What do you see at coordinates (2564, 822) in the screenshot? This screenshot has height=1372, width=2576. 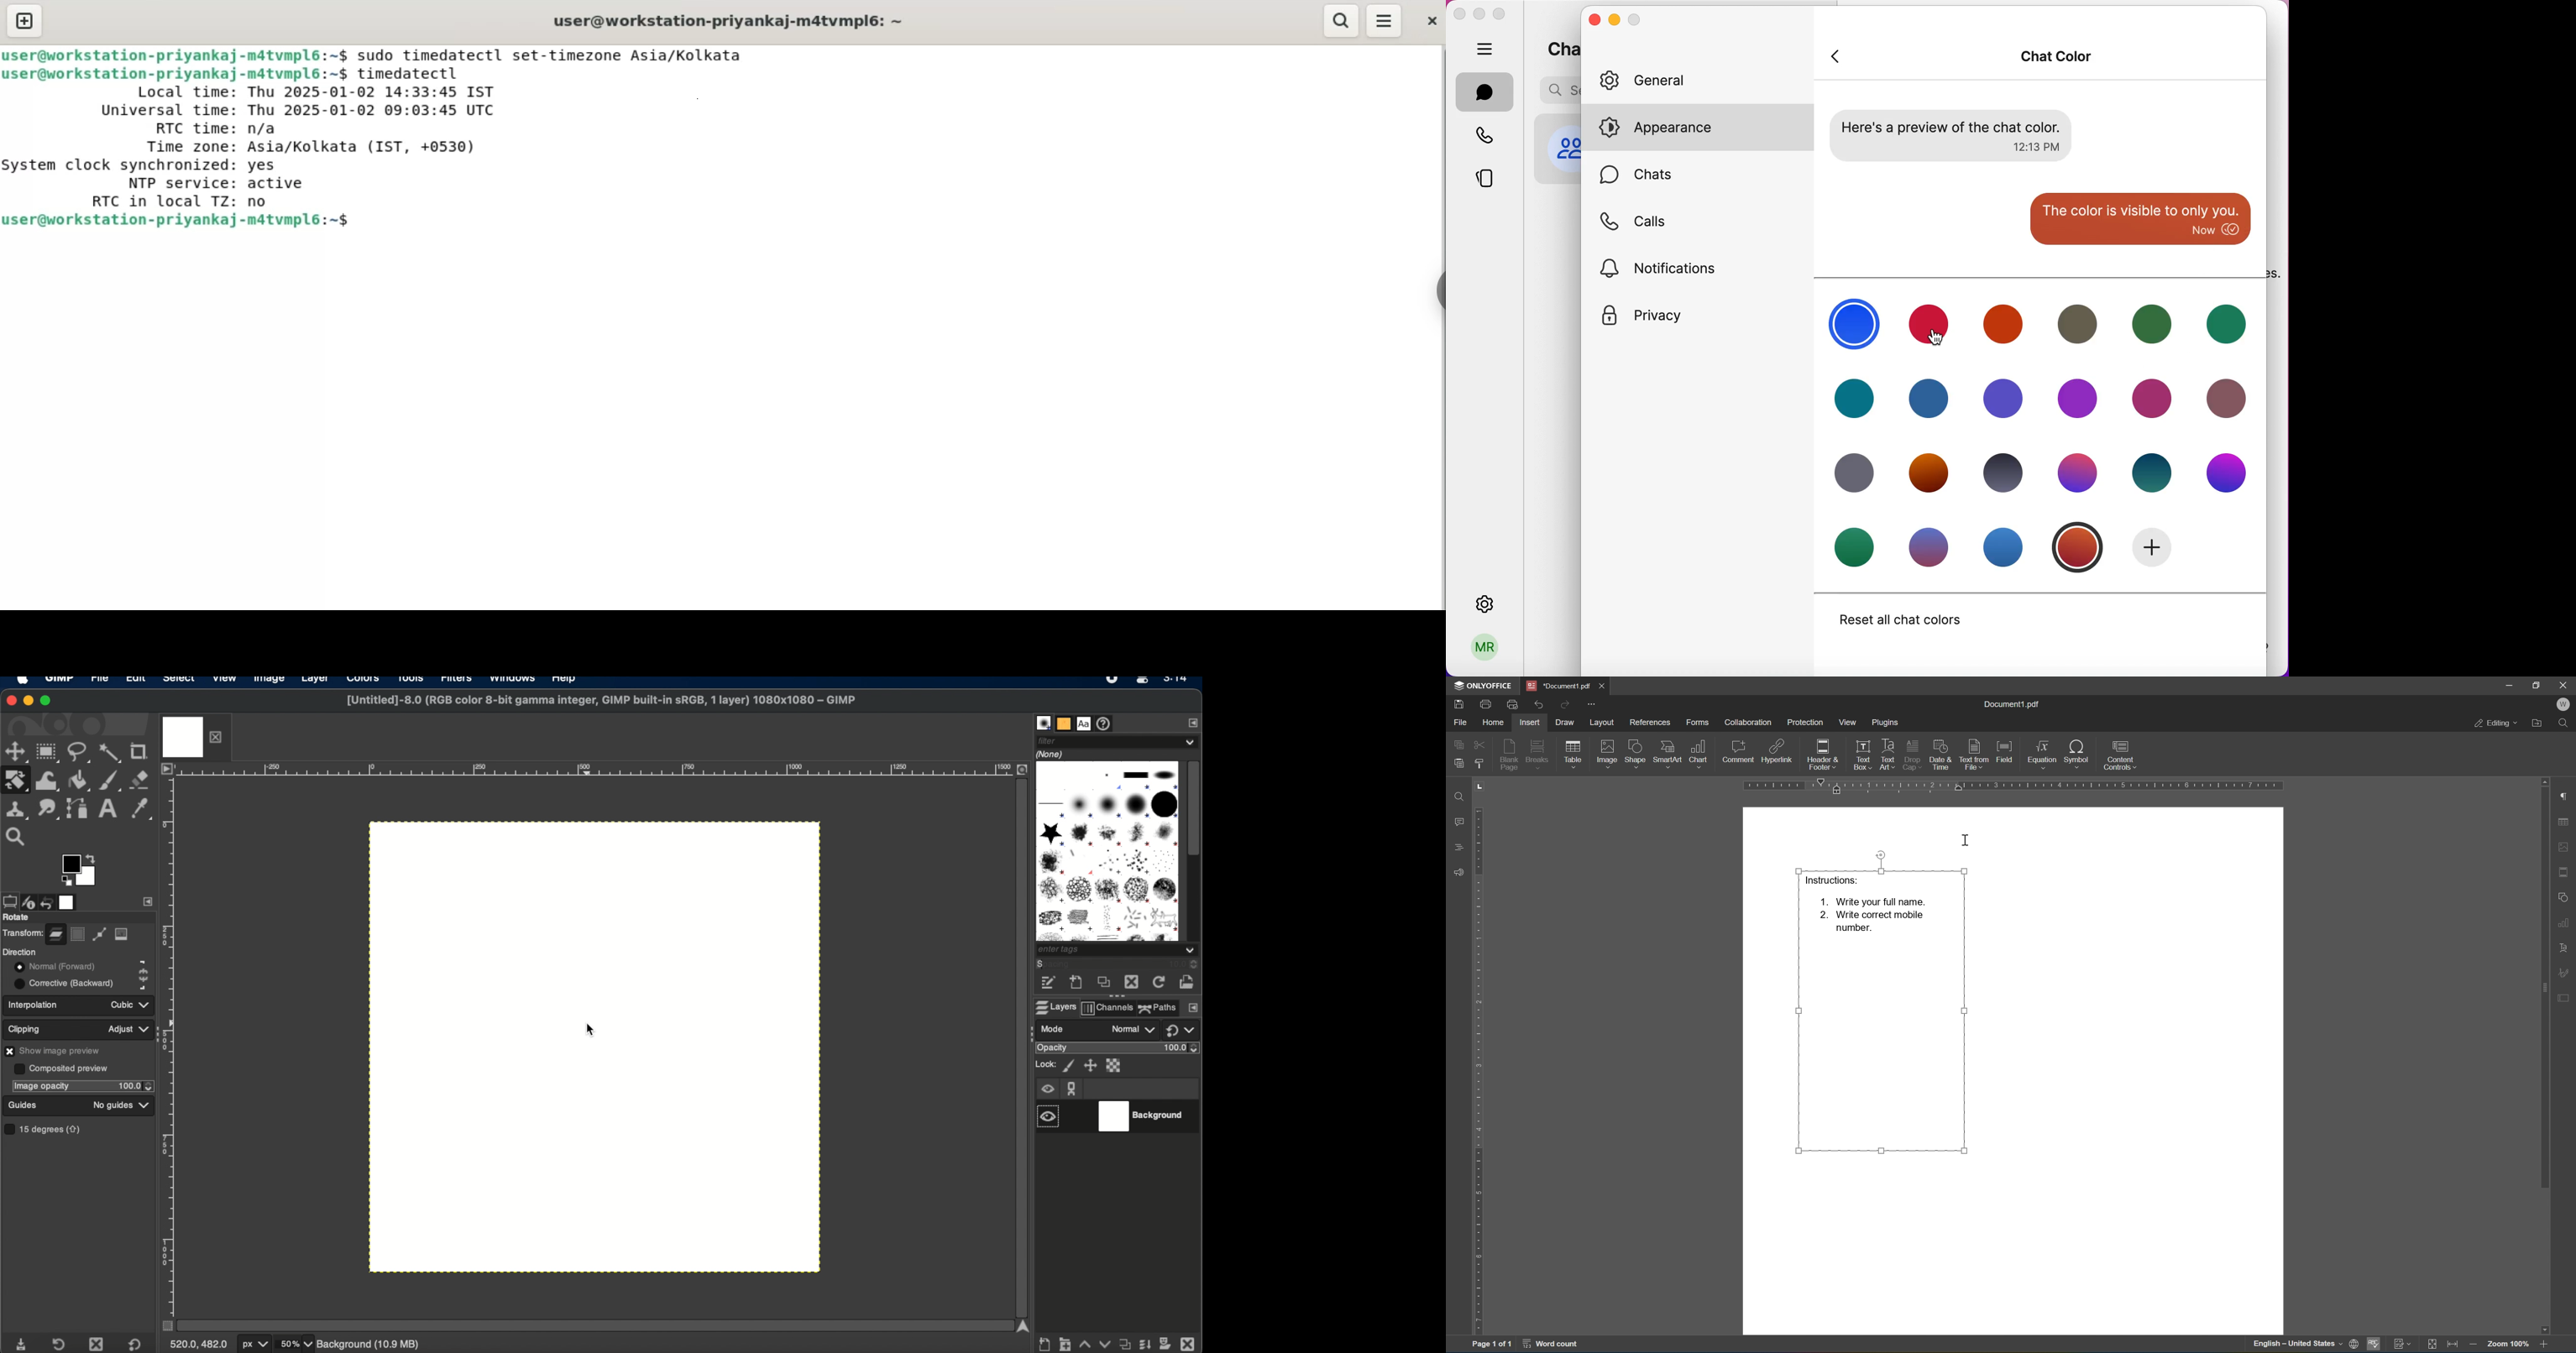 I see `Table settings` at bounding box center [2564, 822].